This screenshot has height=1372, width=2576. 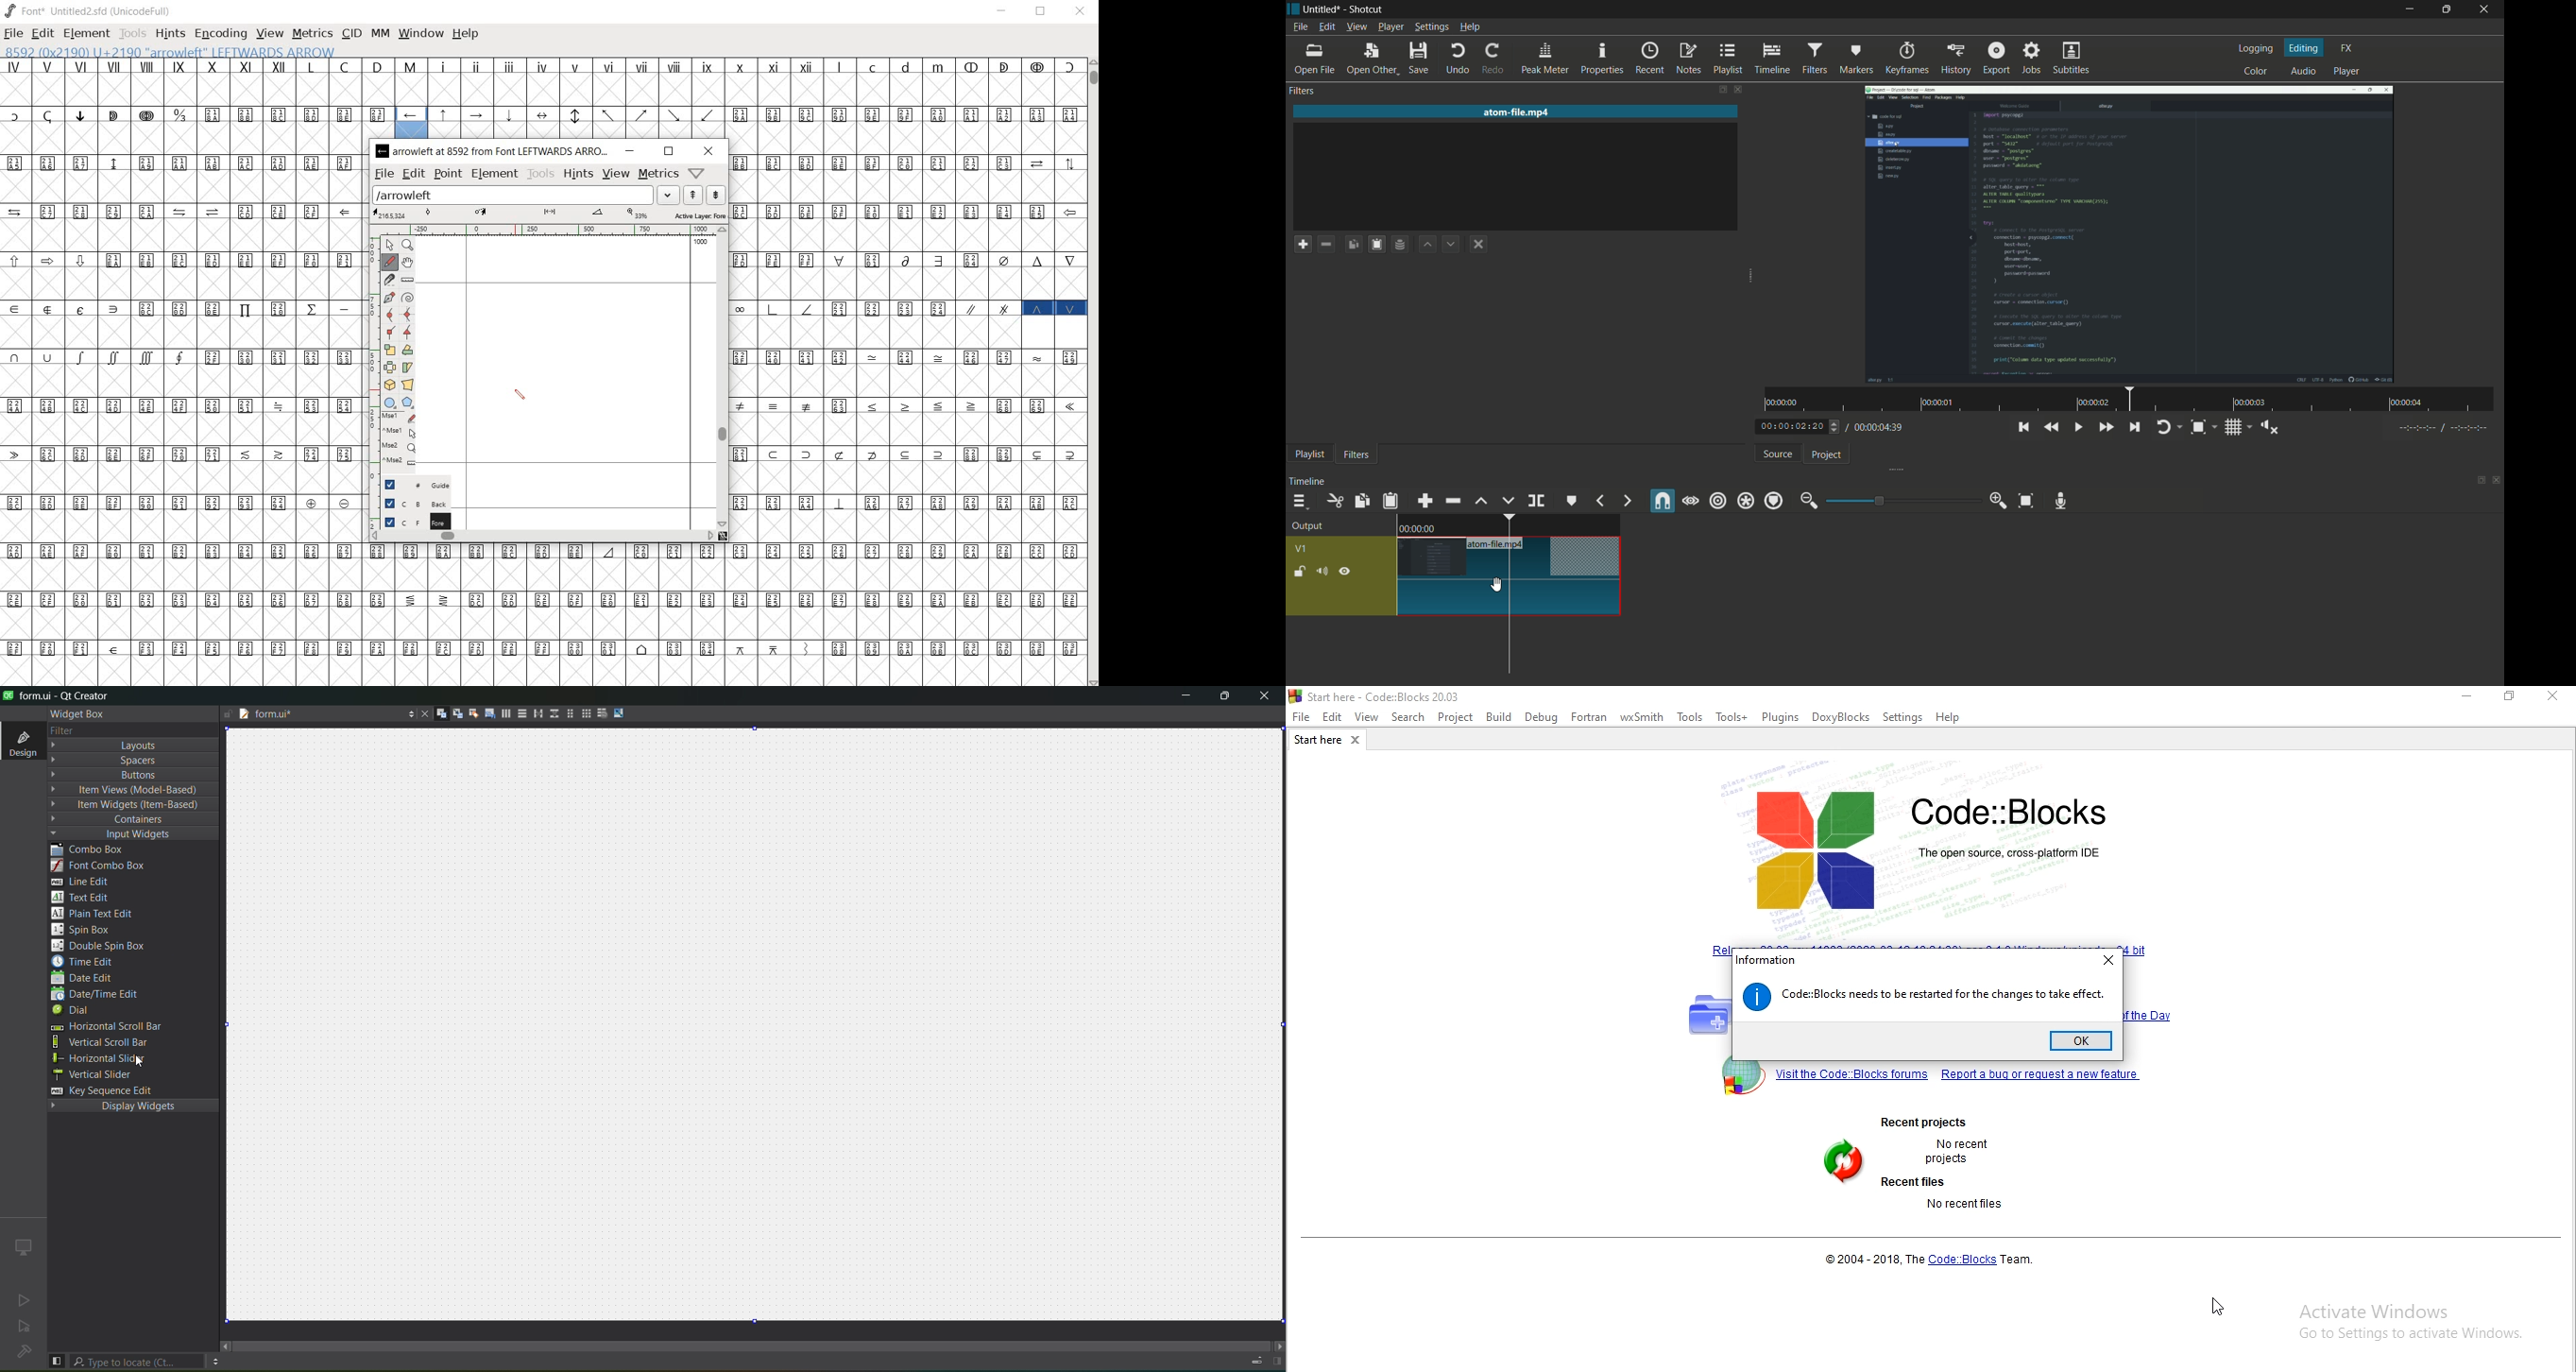 What do you see at coordinates (1544, 59) in the screenshot?
I see `peak meter` at bounding box center [1544, 59].